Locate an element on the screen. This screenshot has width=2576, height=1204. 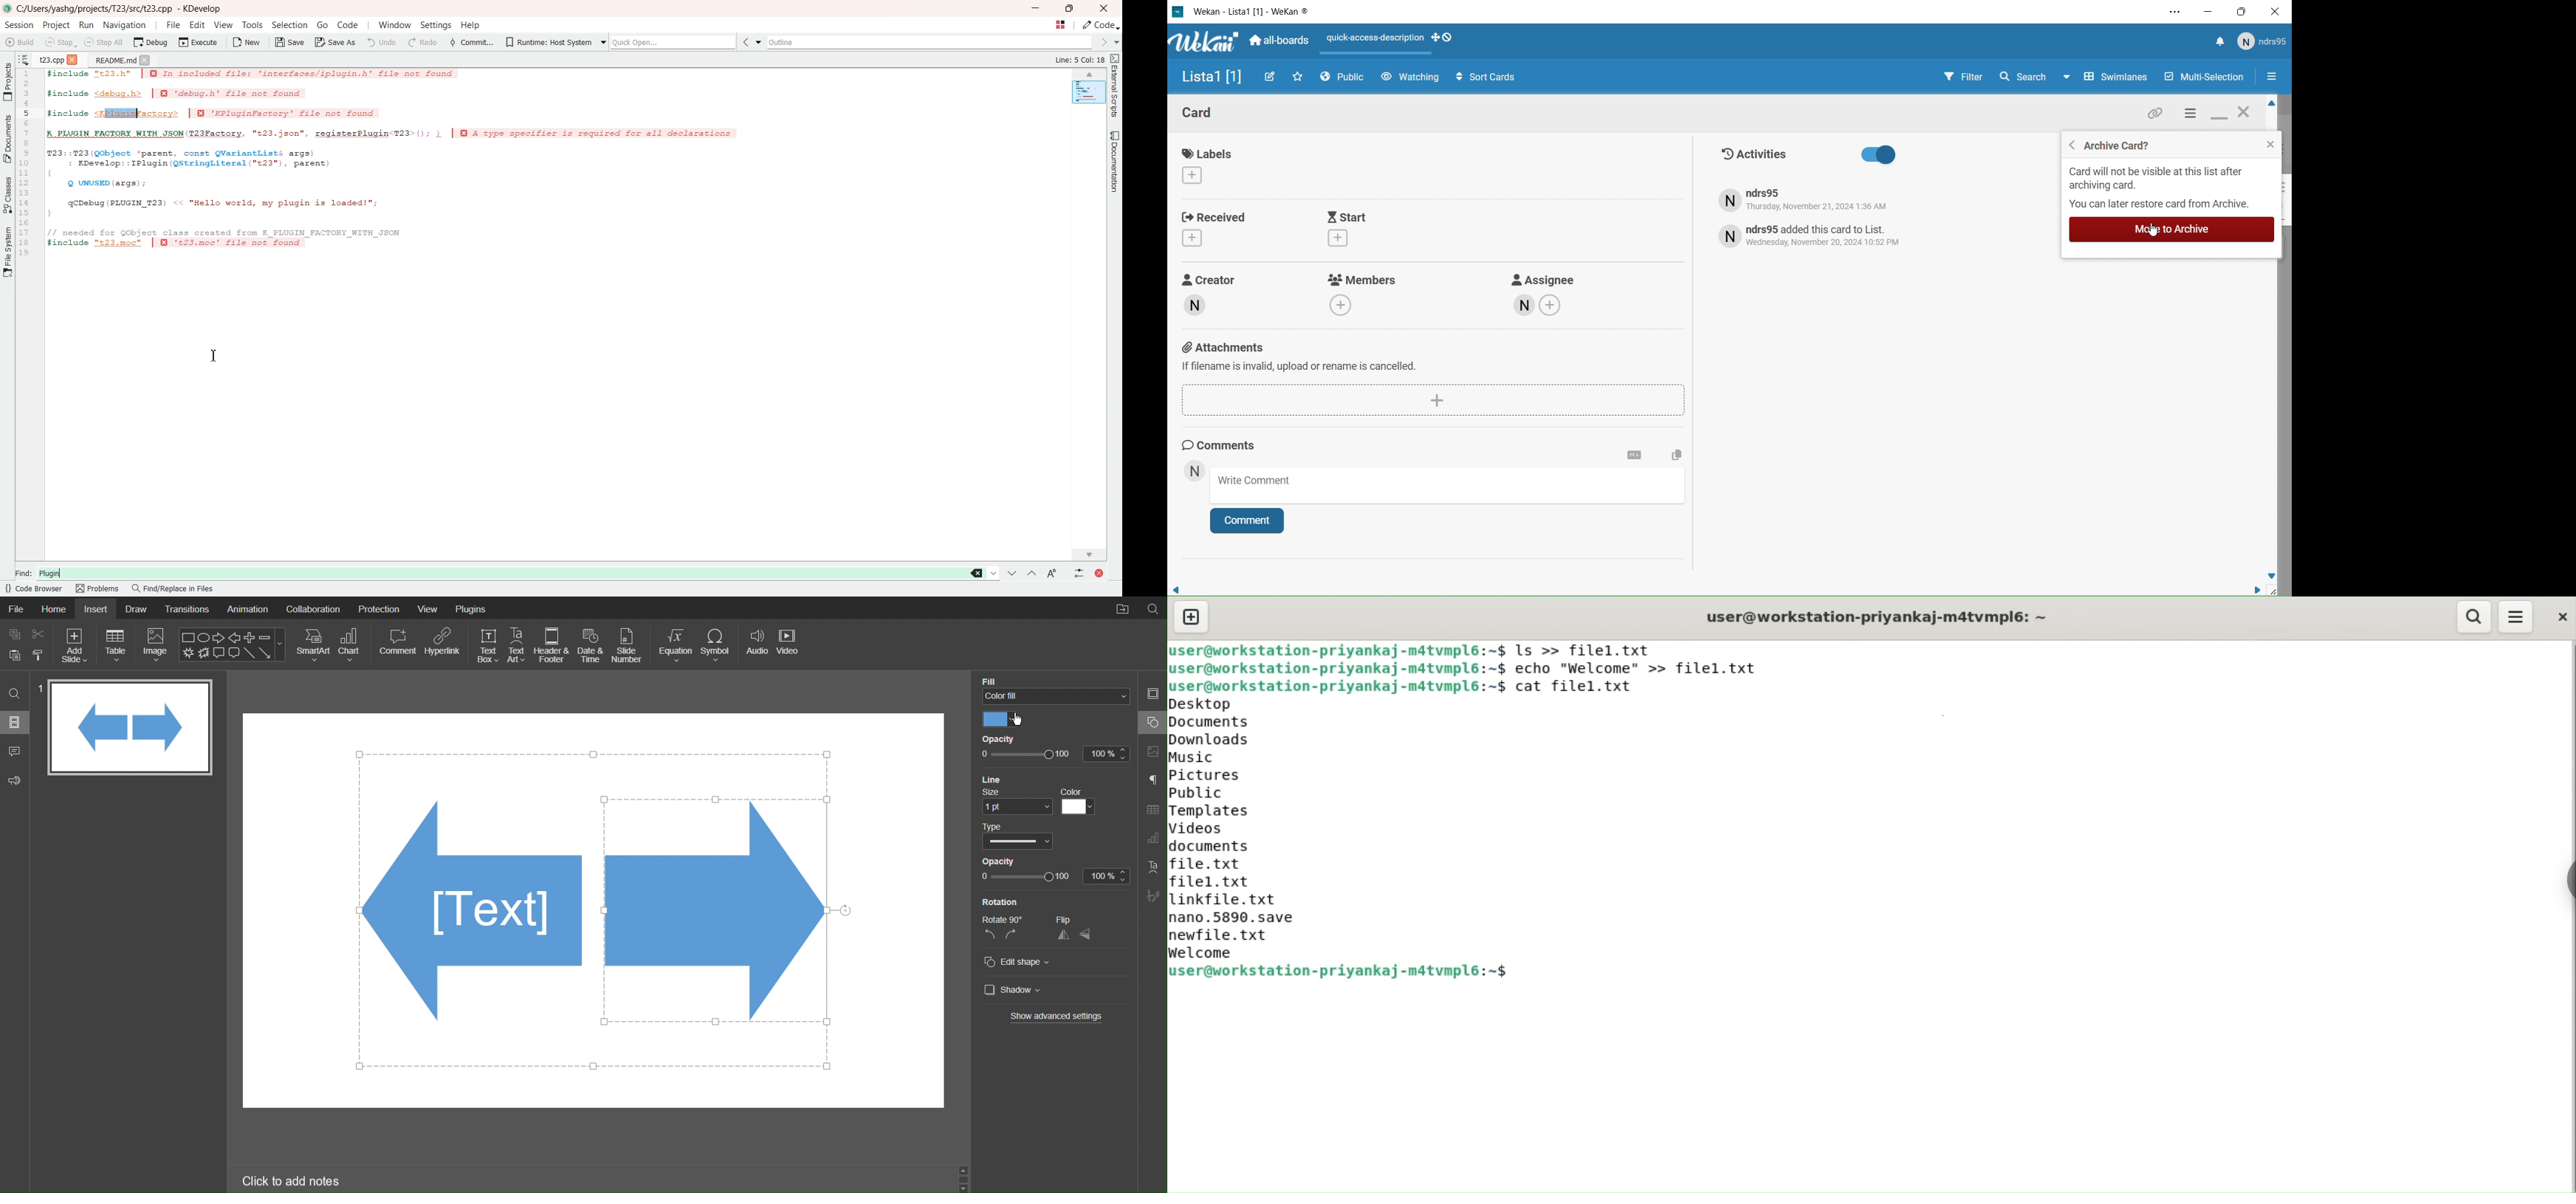
size is located at coordinates (1013, 800).